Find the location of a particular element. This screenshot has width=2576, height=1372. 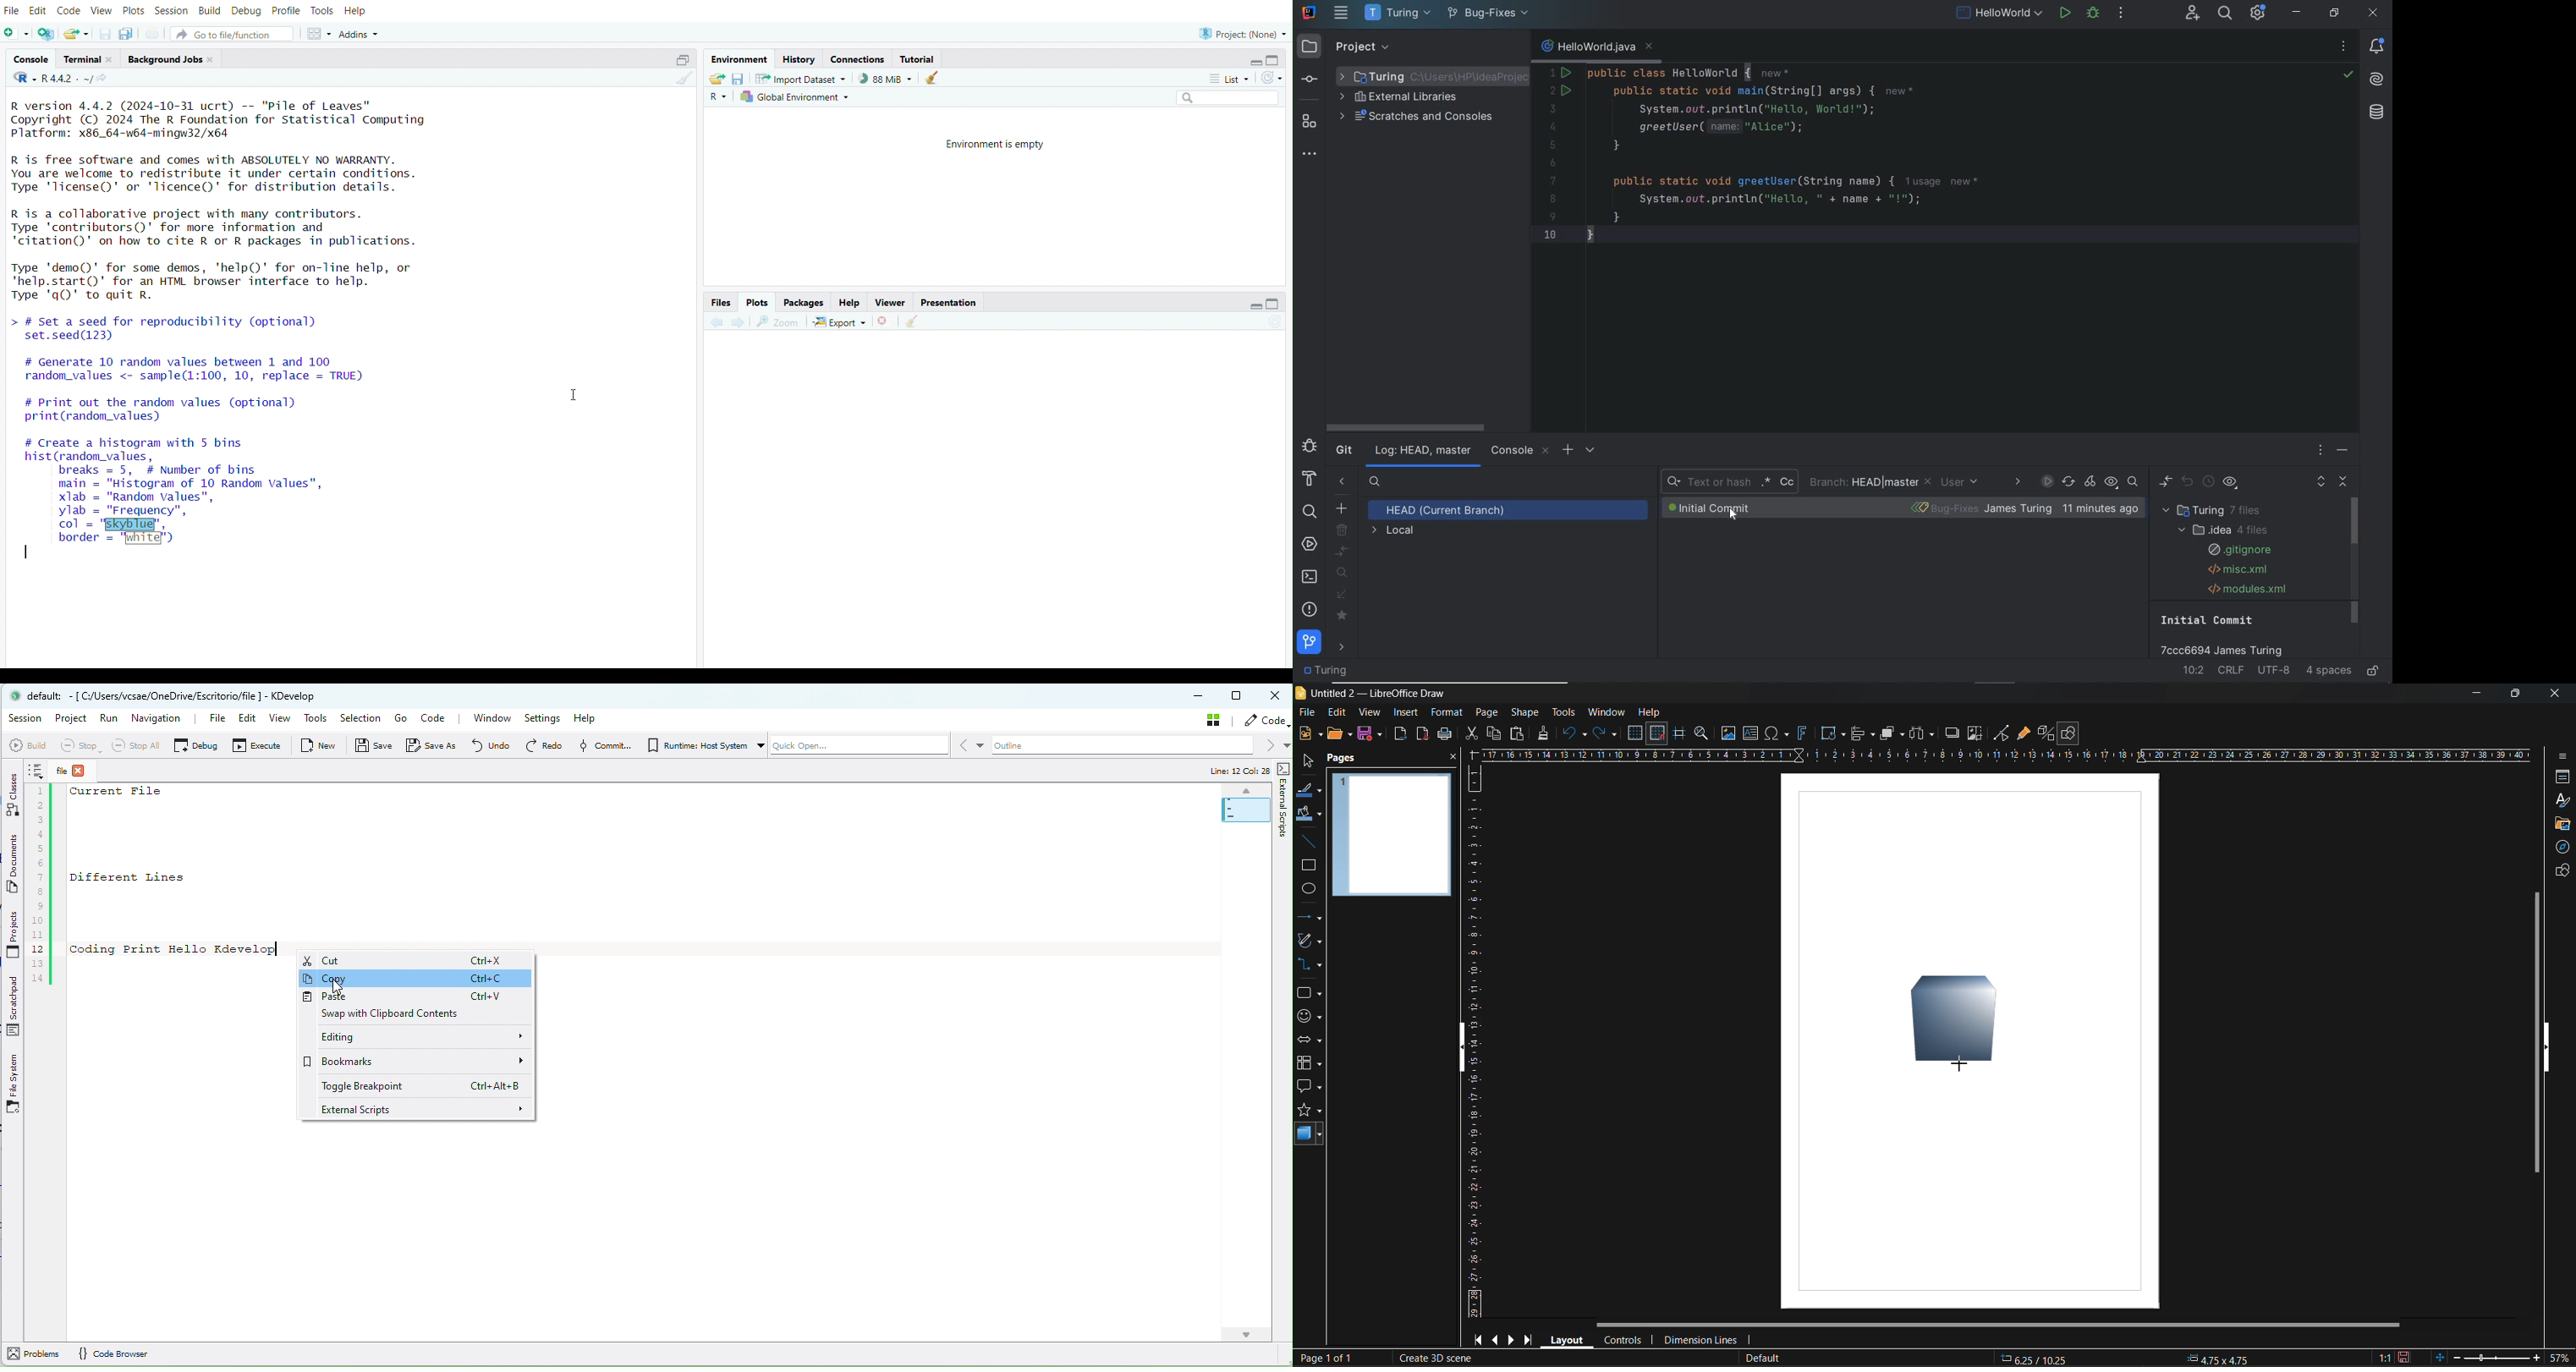

run is located at coordinates (2066, 12).